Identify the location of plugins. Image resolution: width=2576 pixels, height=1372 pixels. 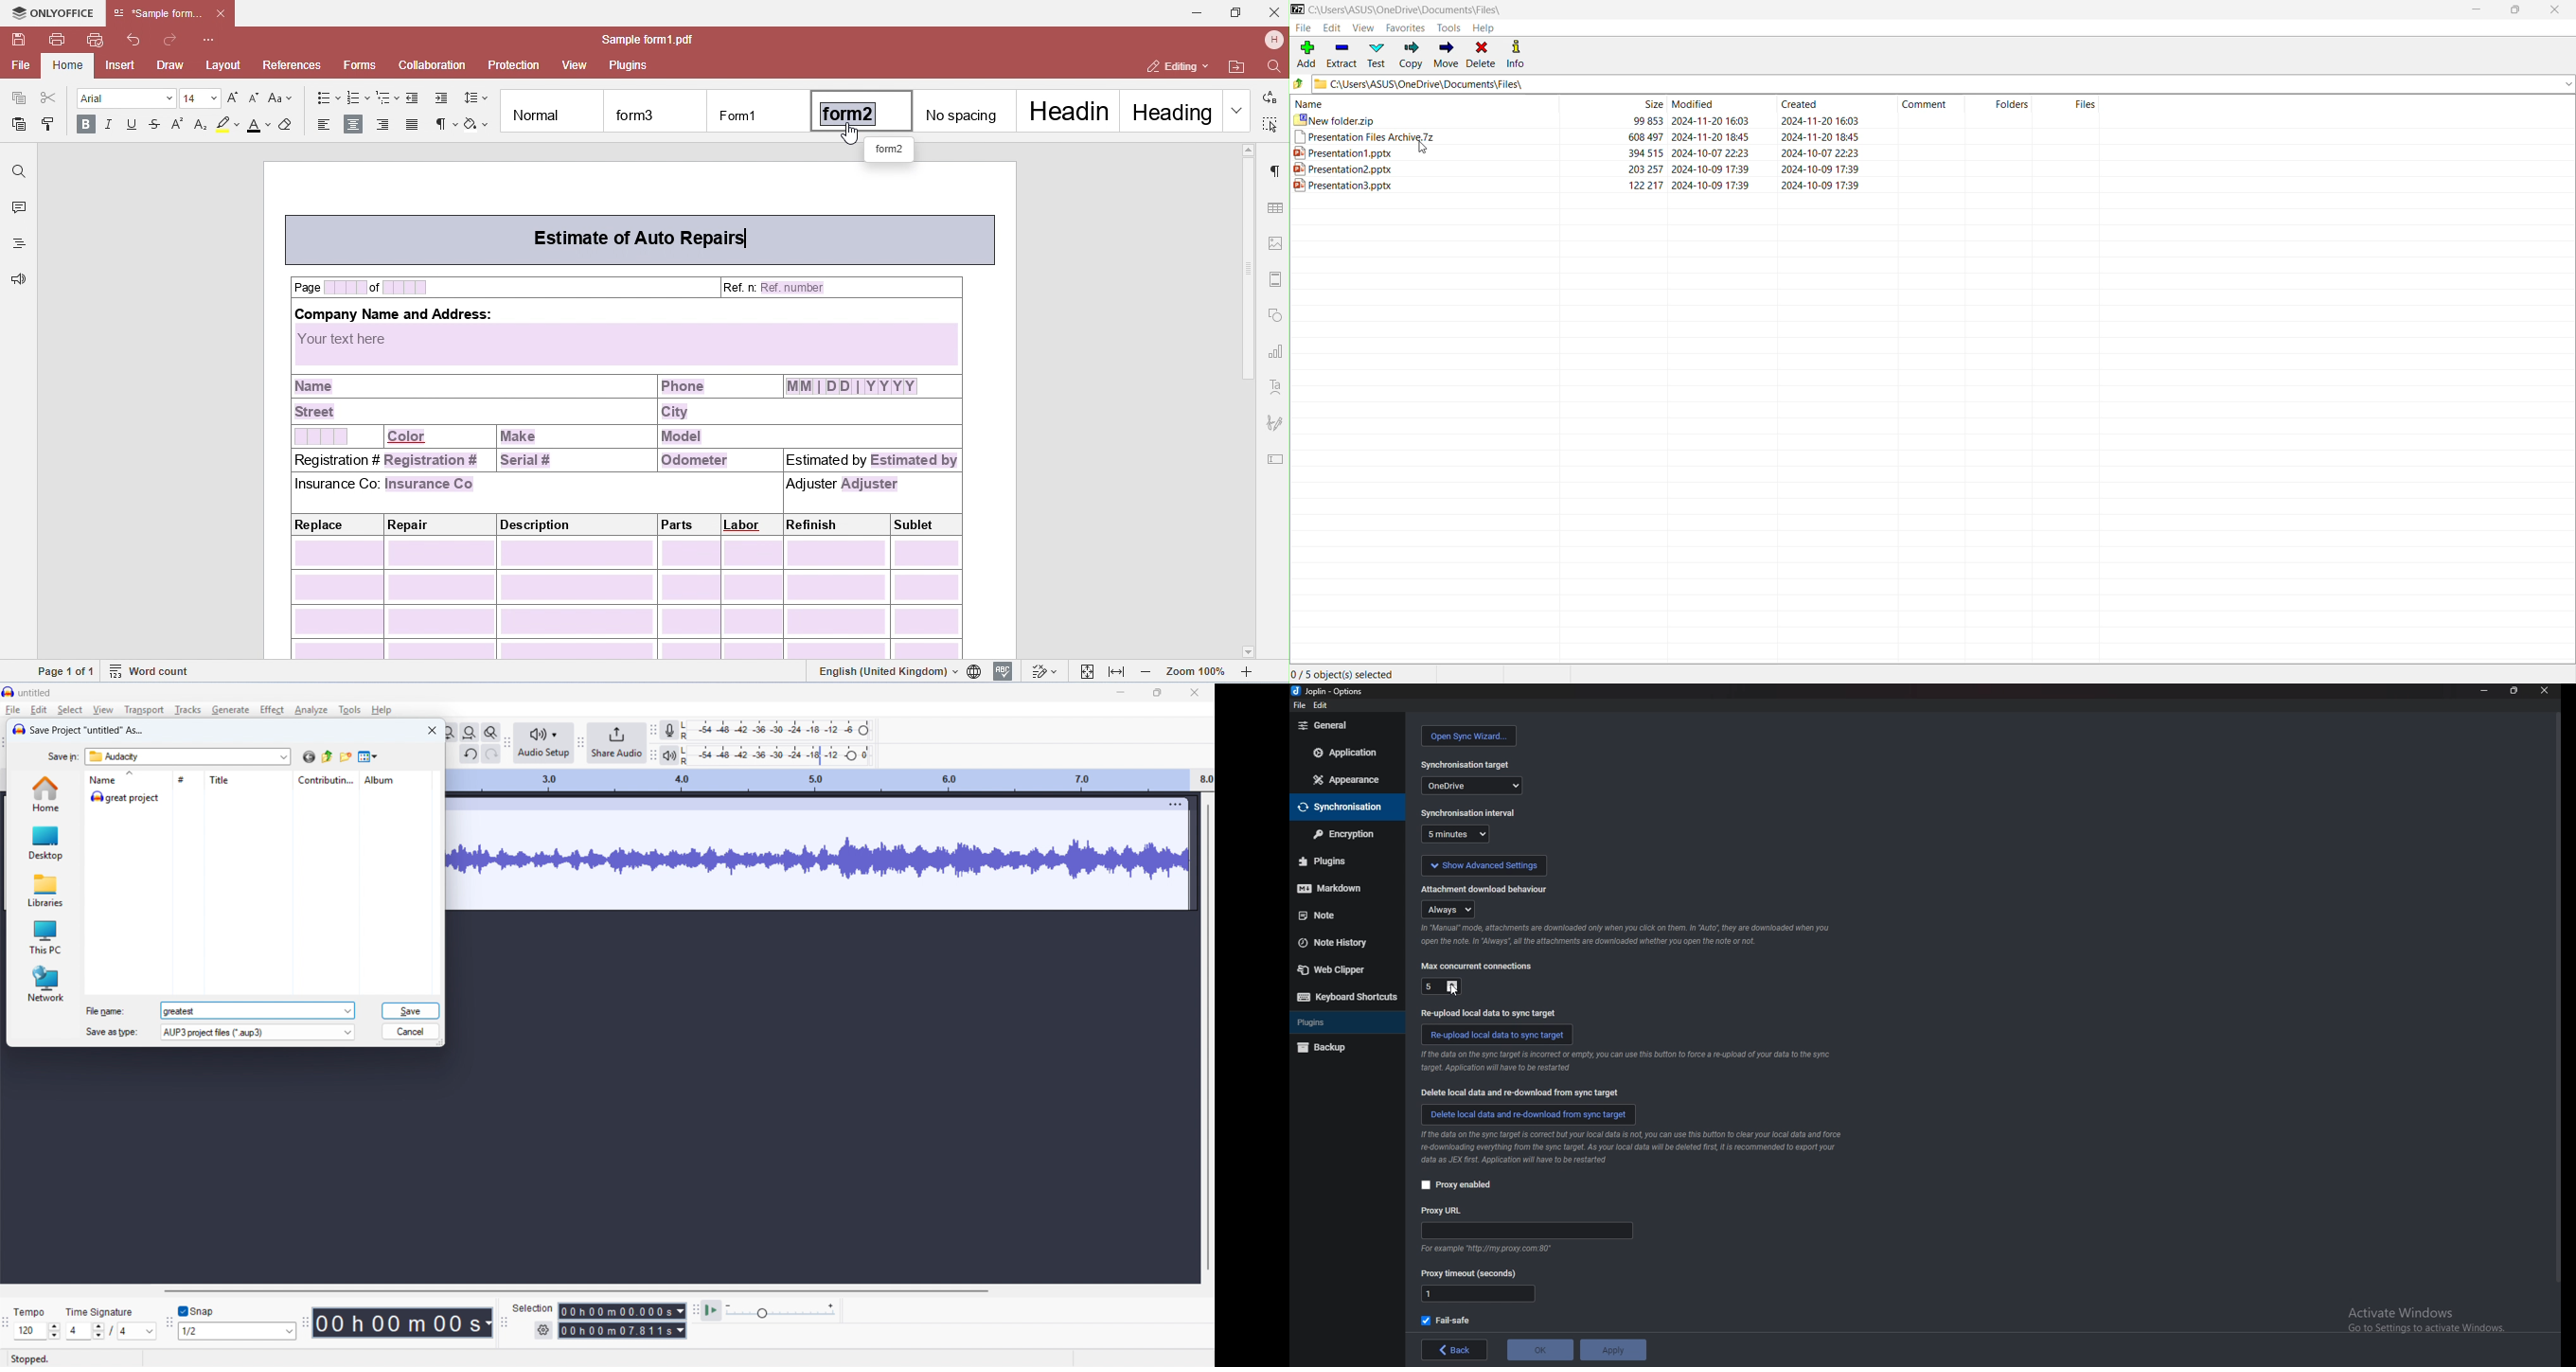
(1342, 1023).